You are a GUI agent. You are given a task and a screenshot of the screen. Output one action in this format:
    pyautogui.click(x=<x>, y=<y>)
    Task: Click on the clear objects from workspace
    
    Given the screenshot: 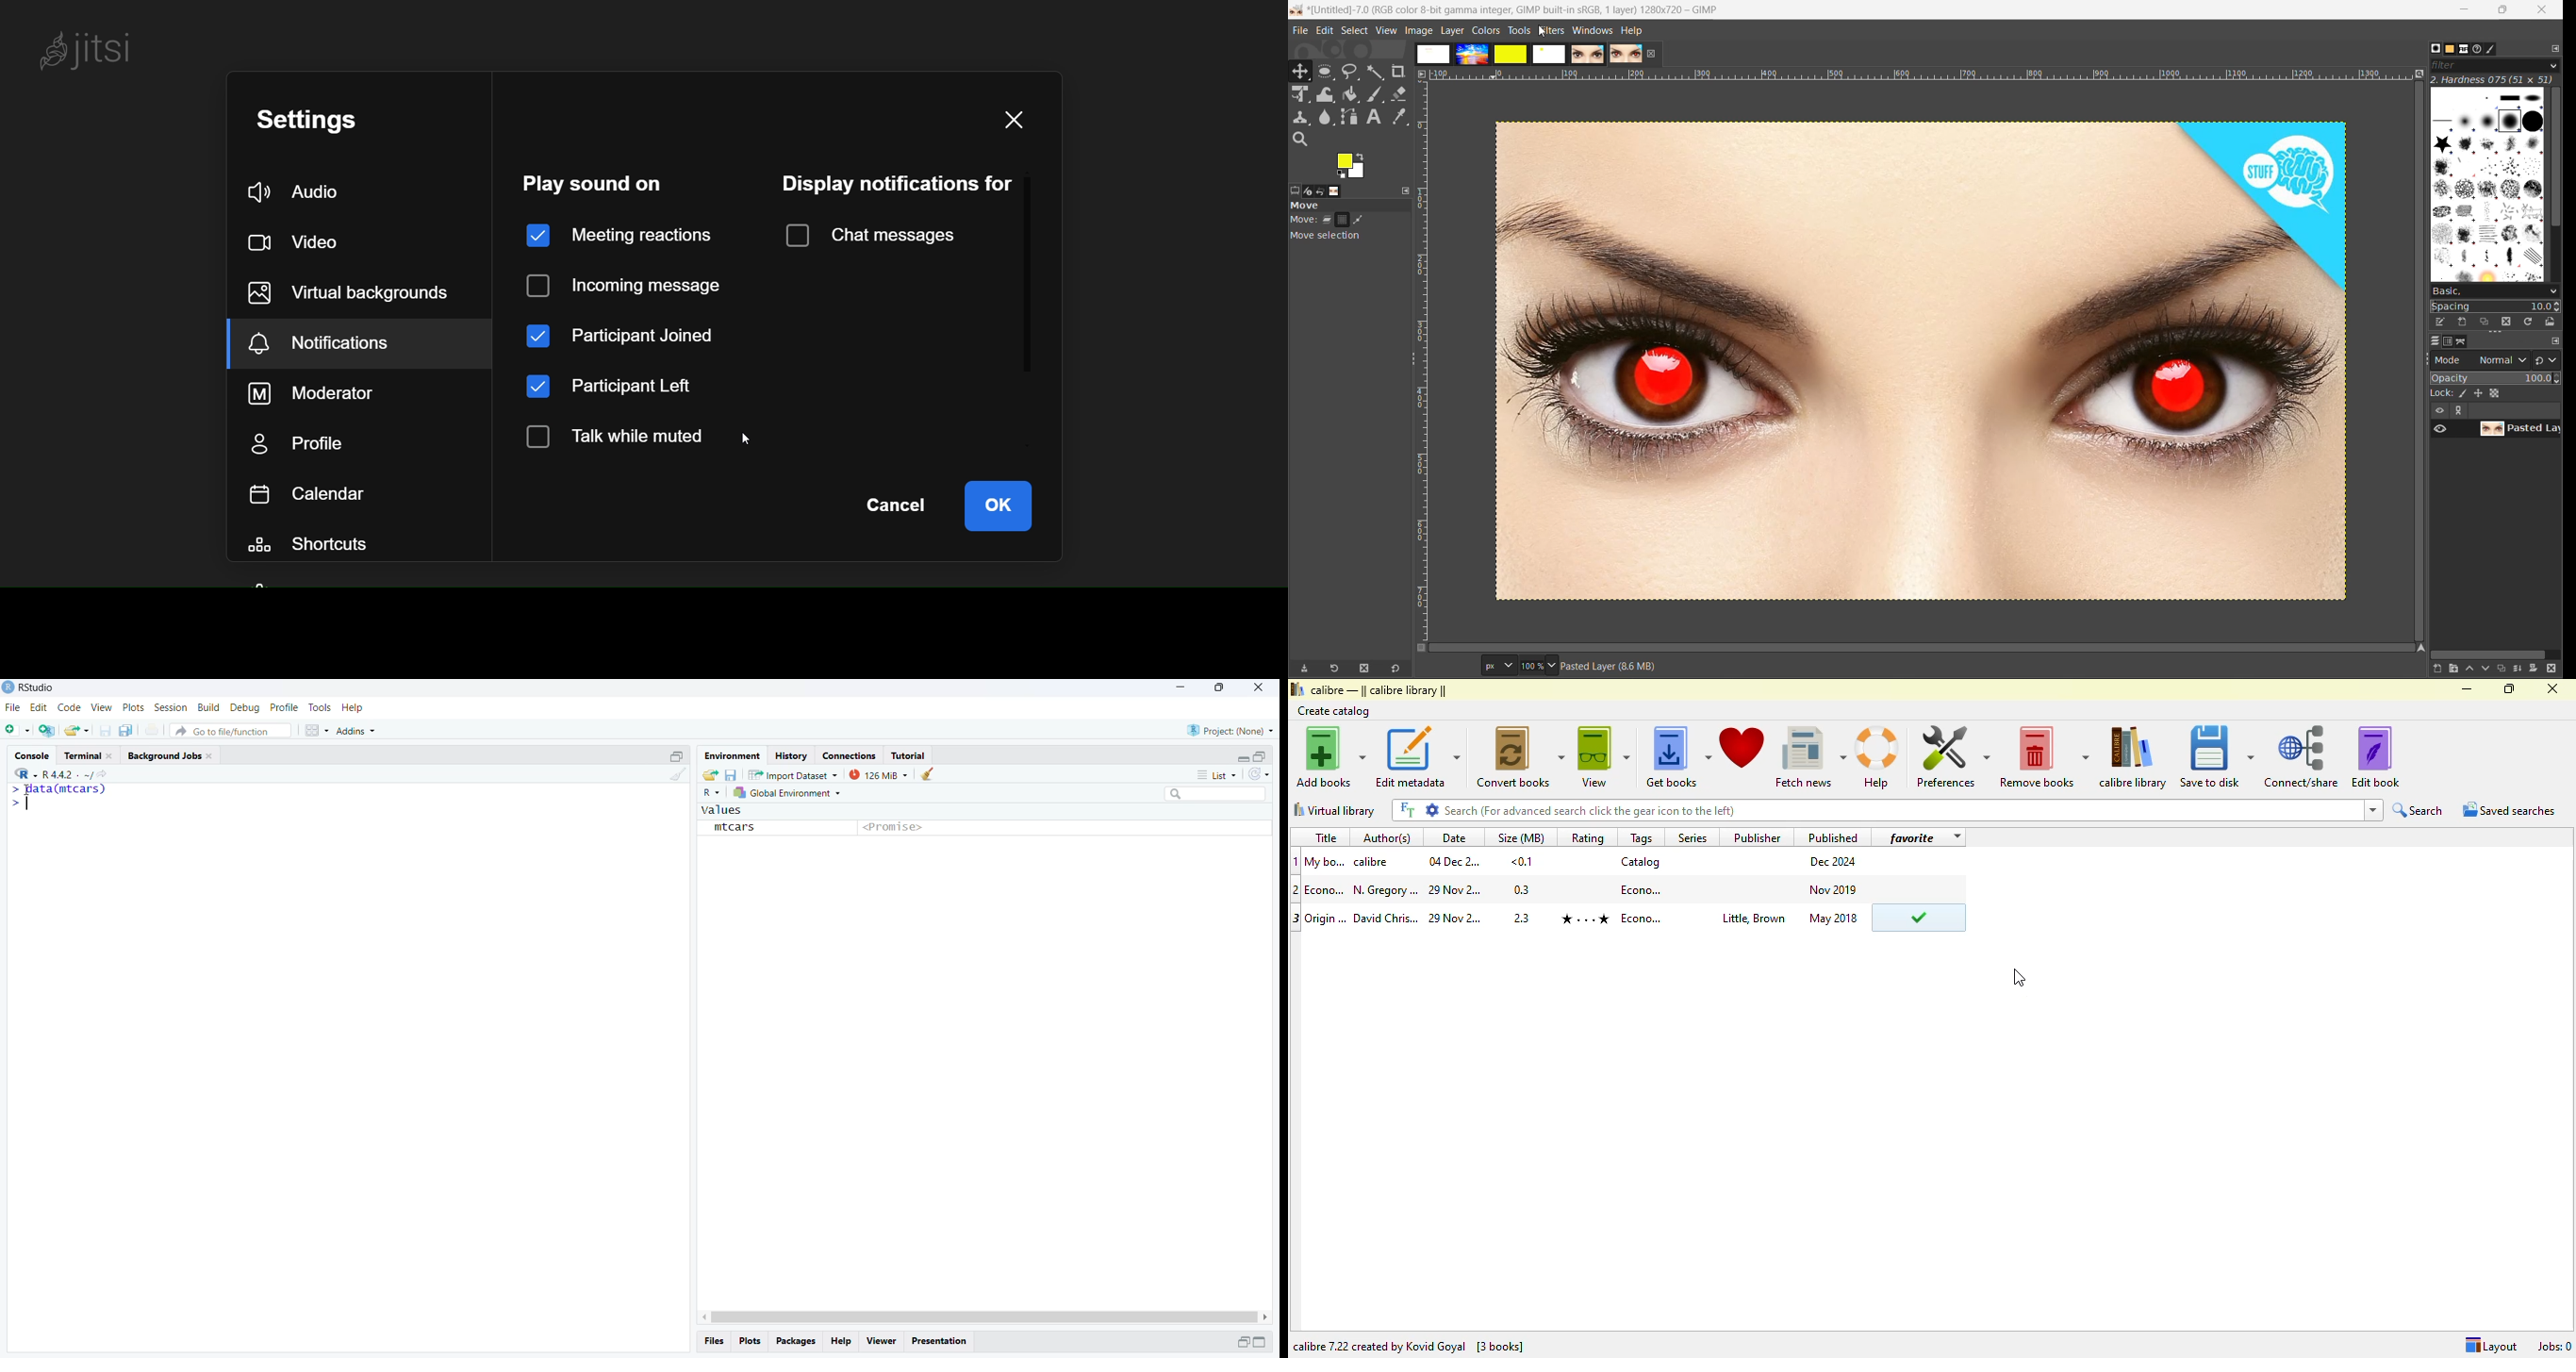 What is the action you would take?
    pyautogui.click(x=927, y=774)
    